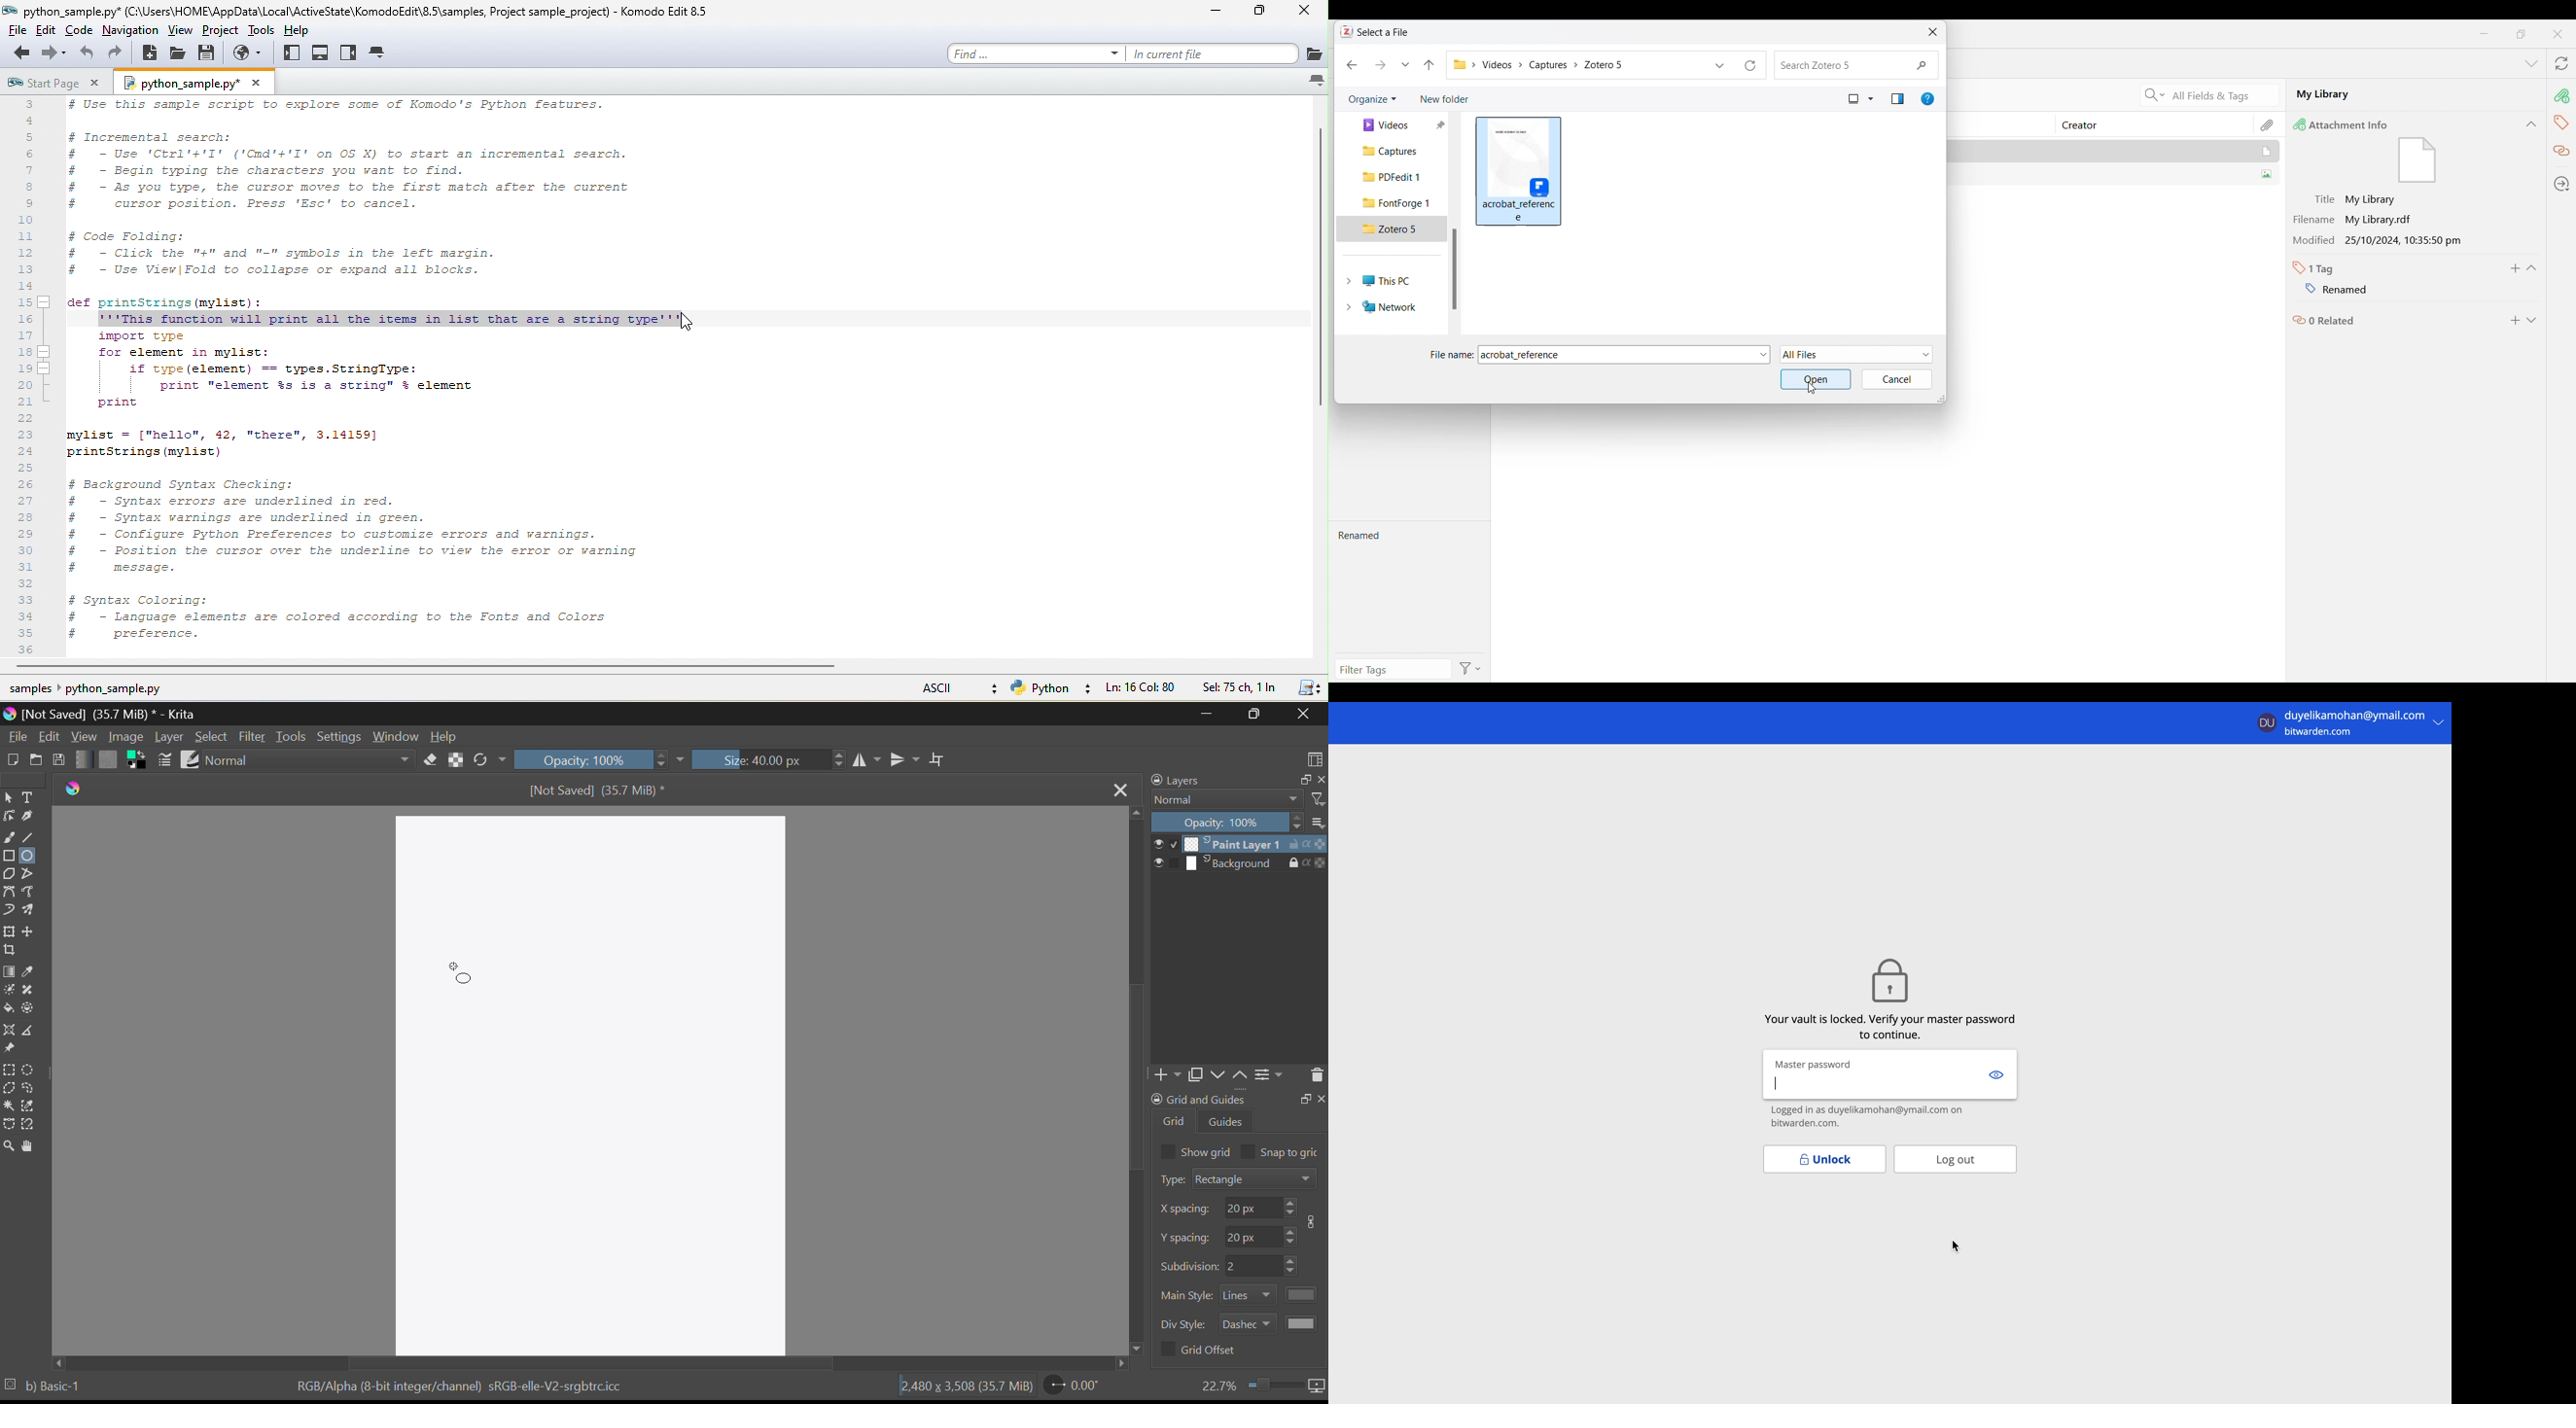 This screenshot has width=2576, height=1428. Describe the element at coordinates (868, 760) in the screenshot. I see `Vertical Mirror Flip` at that location.